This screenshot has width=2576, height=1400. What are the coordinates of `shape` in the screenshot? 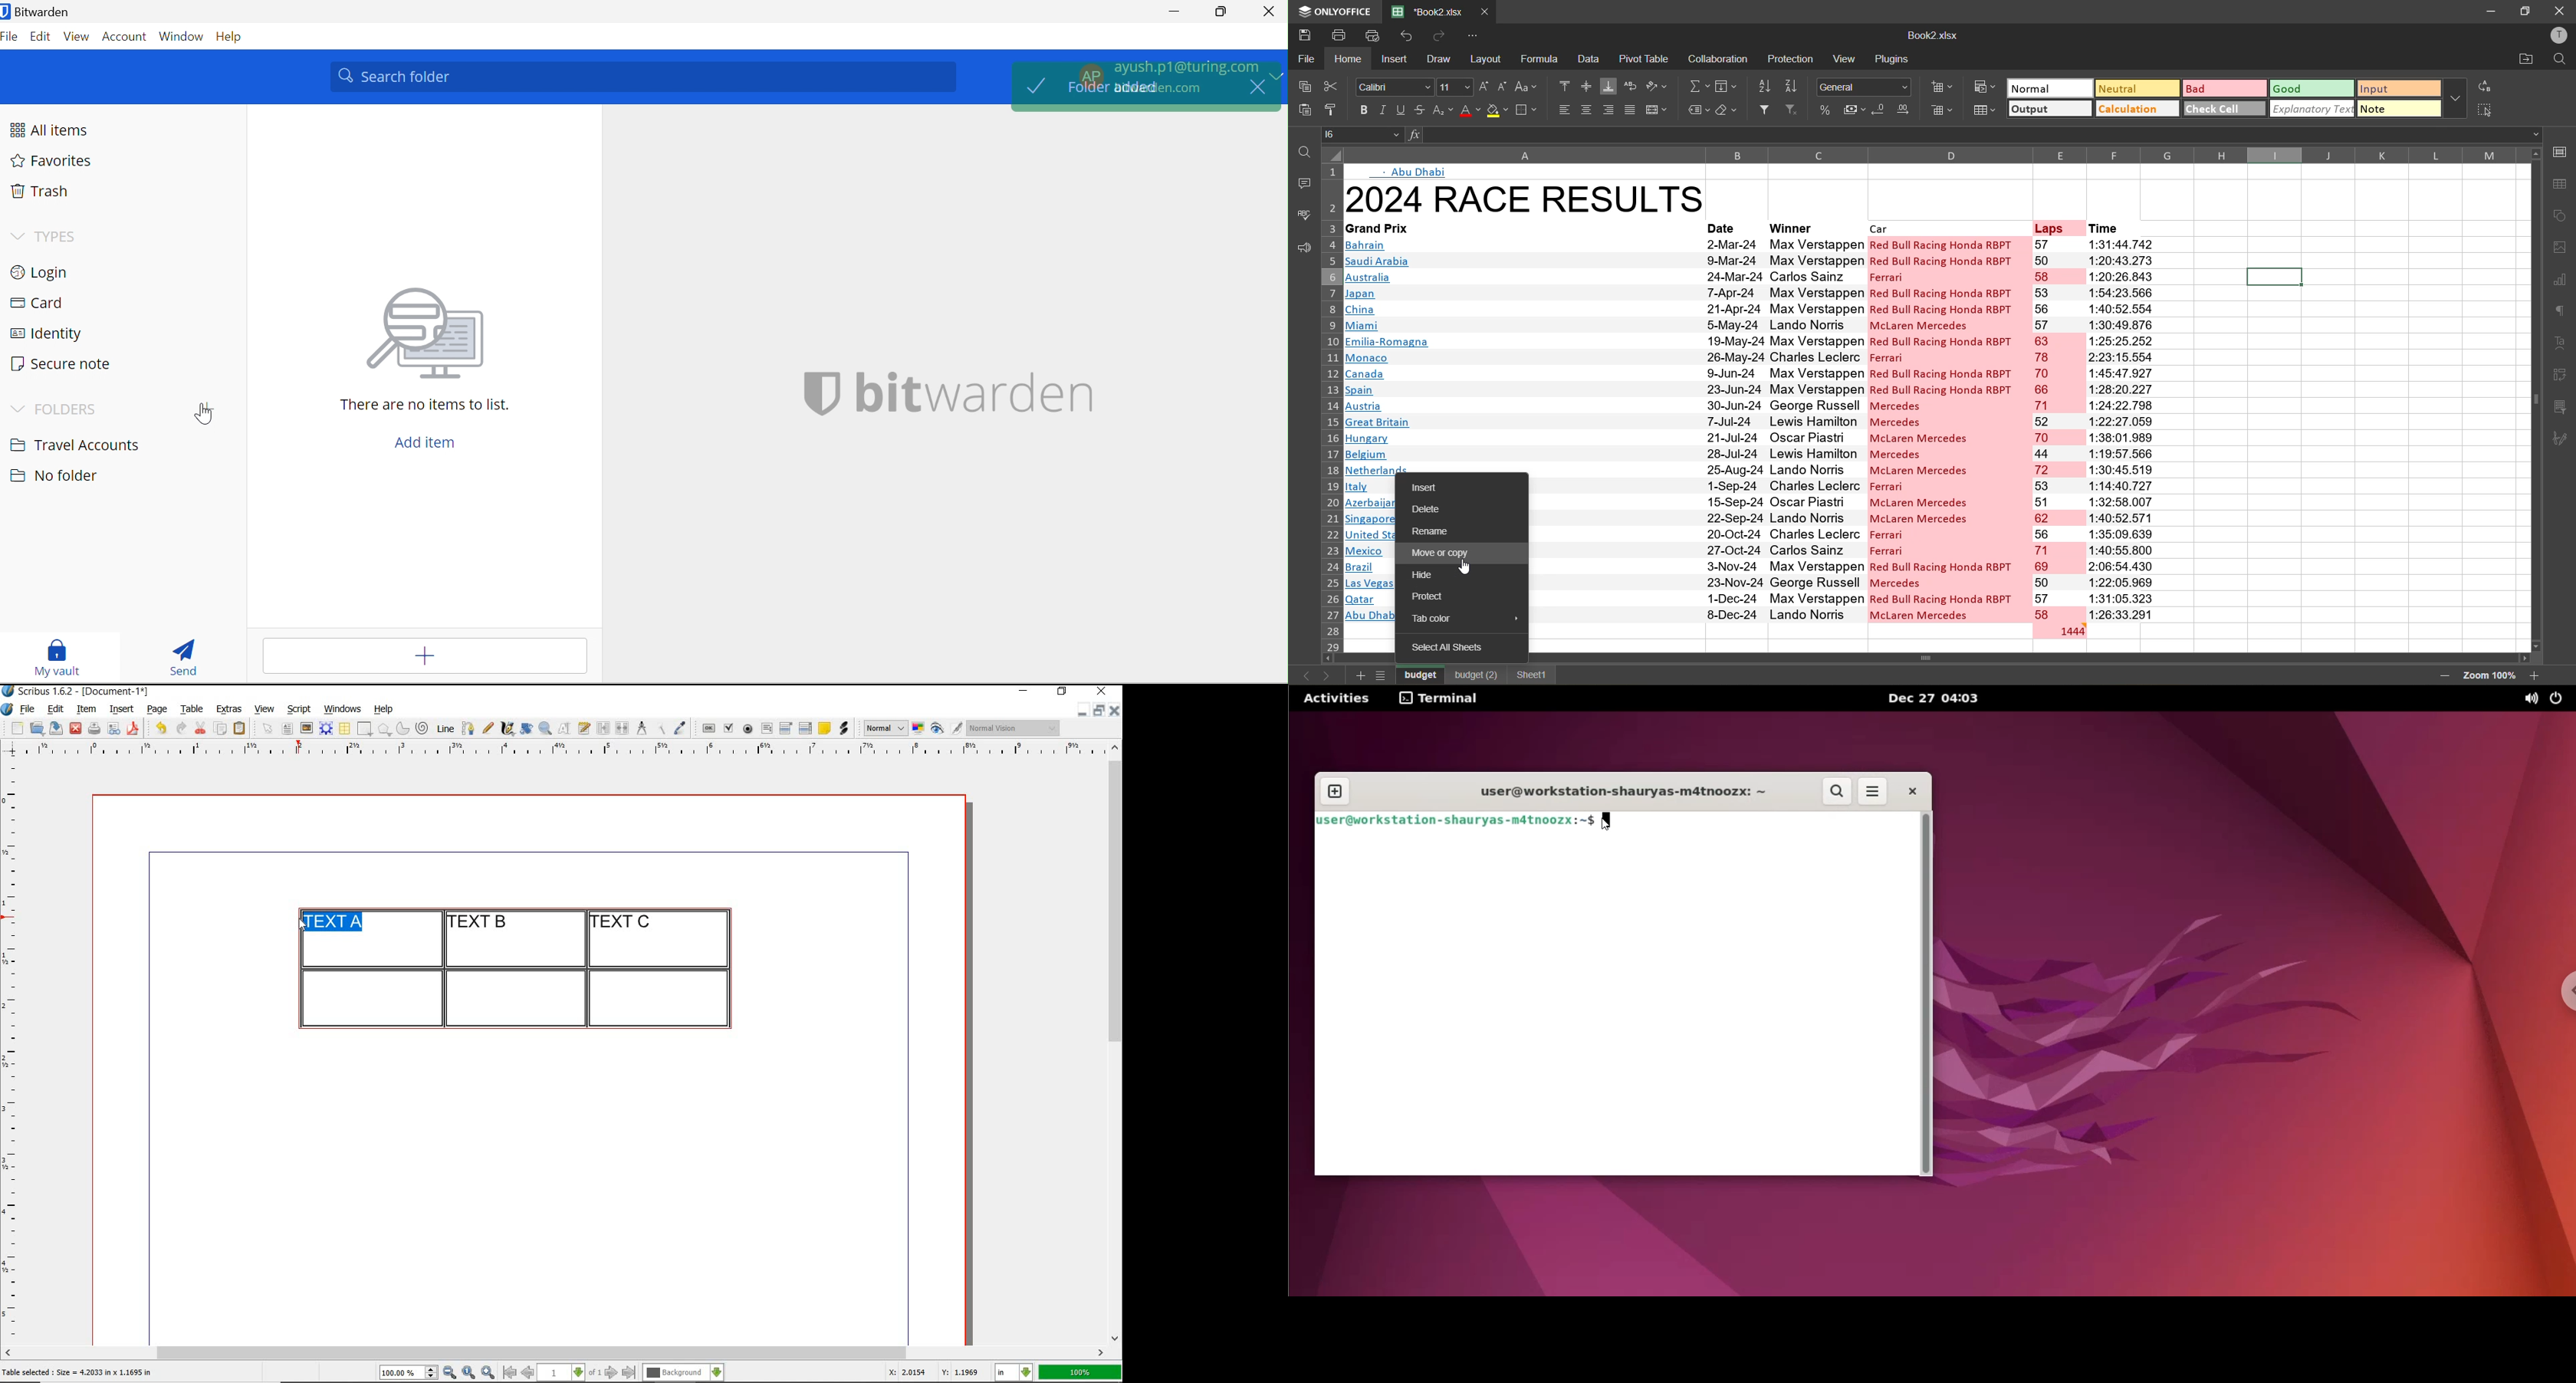 It's located at (366, 729).